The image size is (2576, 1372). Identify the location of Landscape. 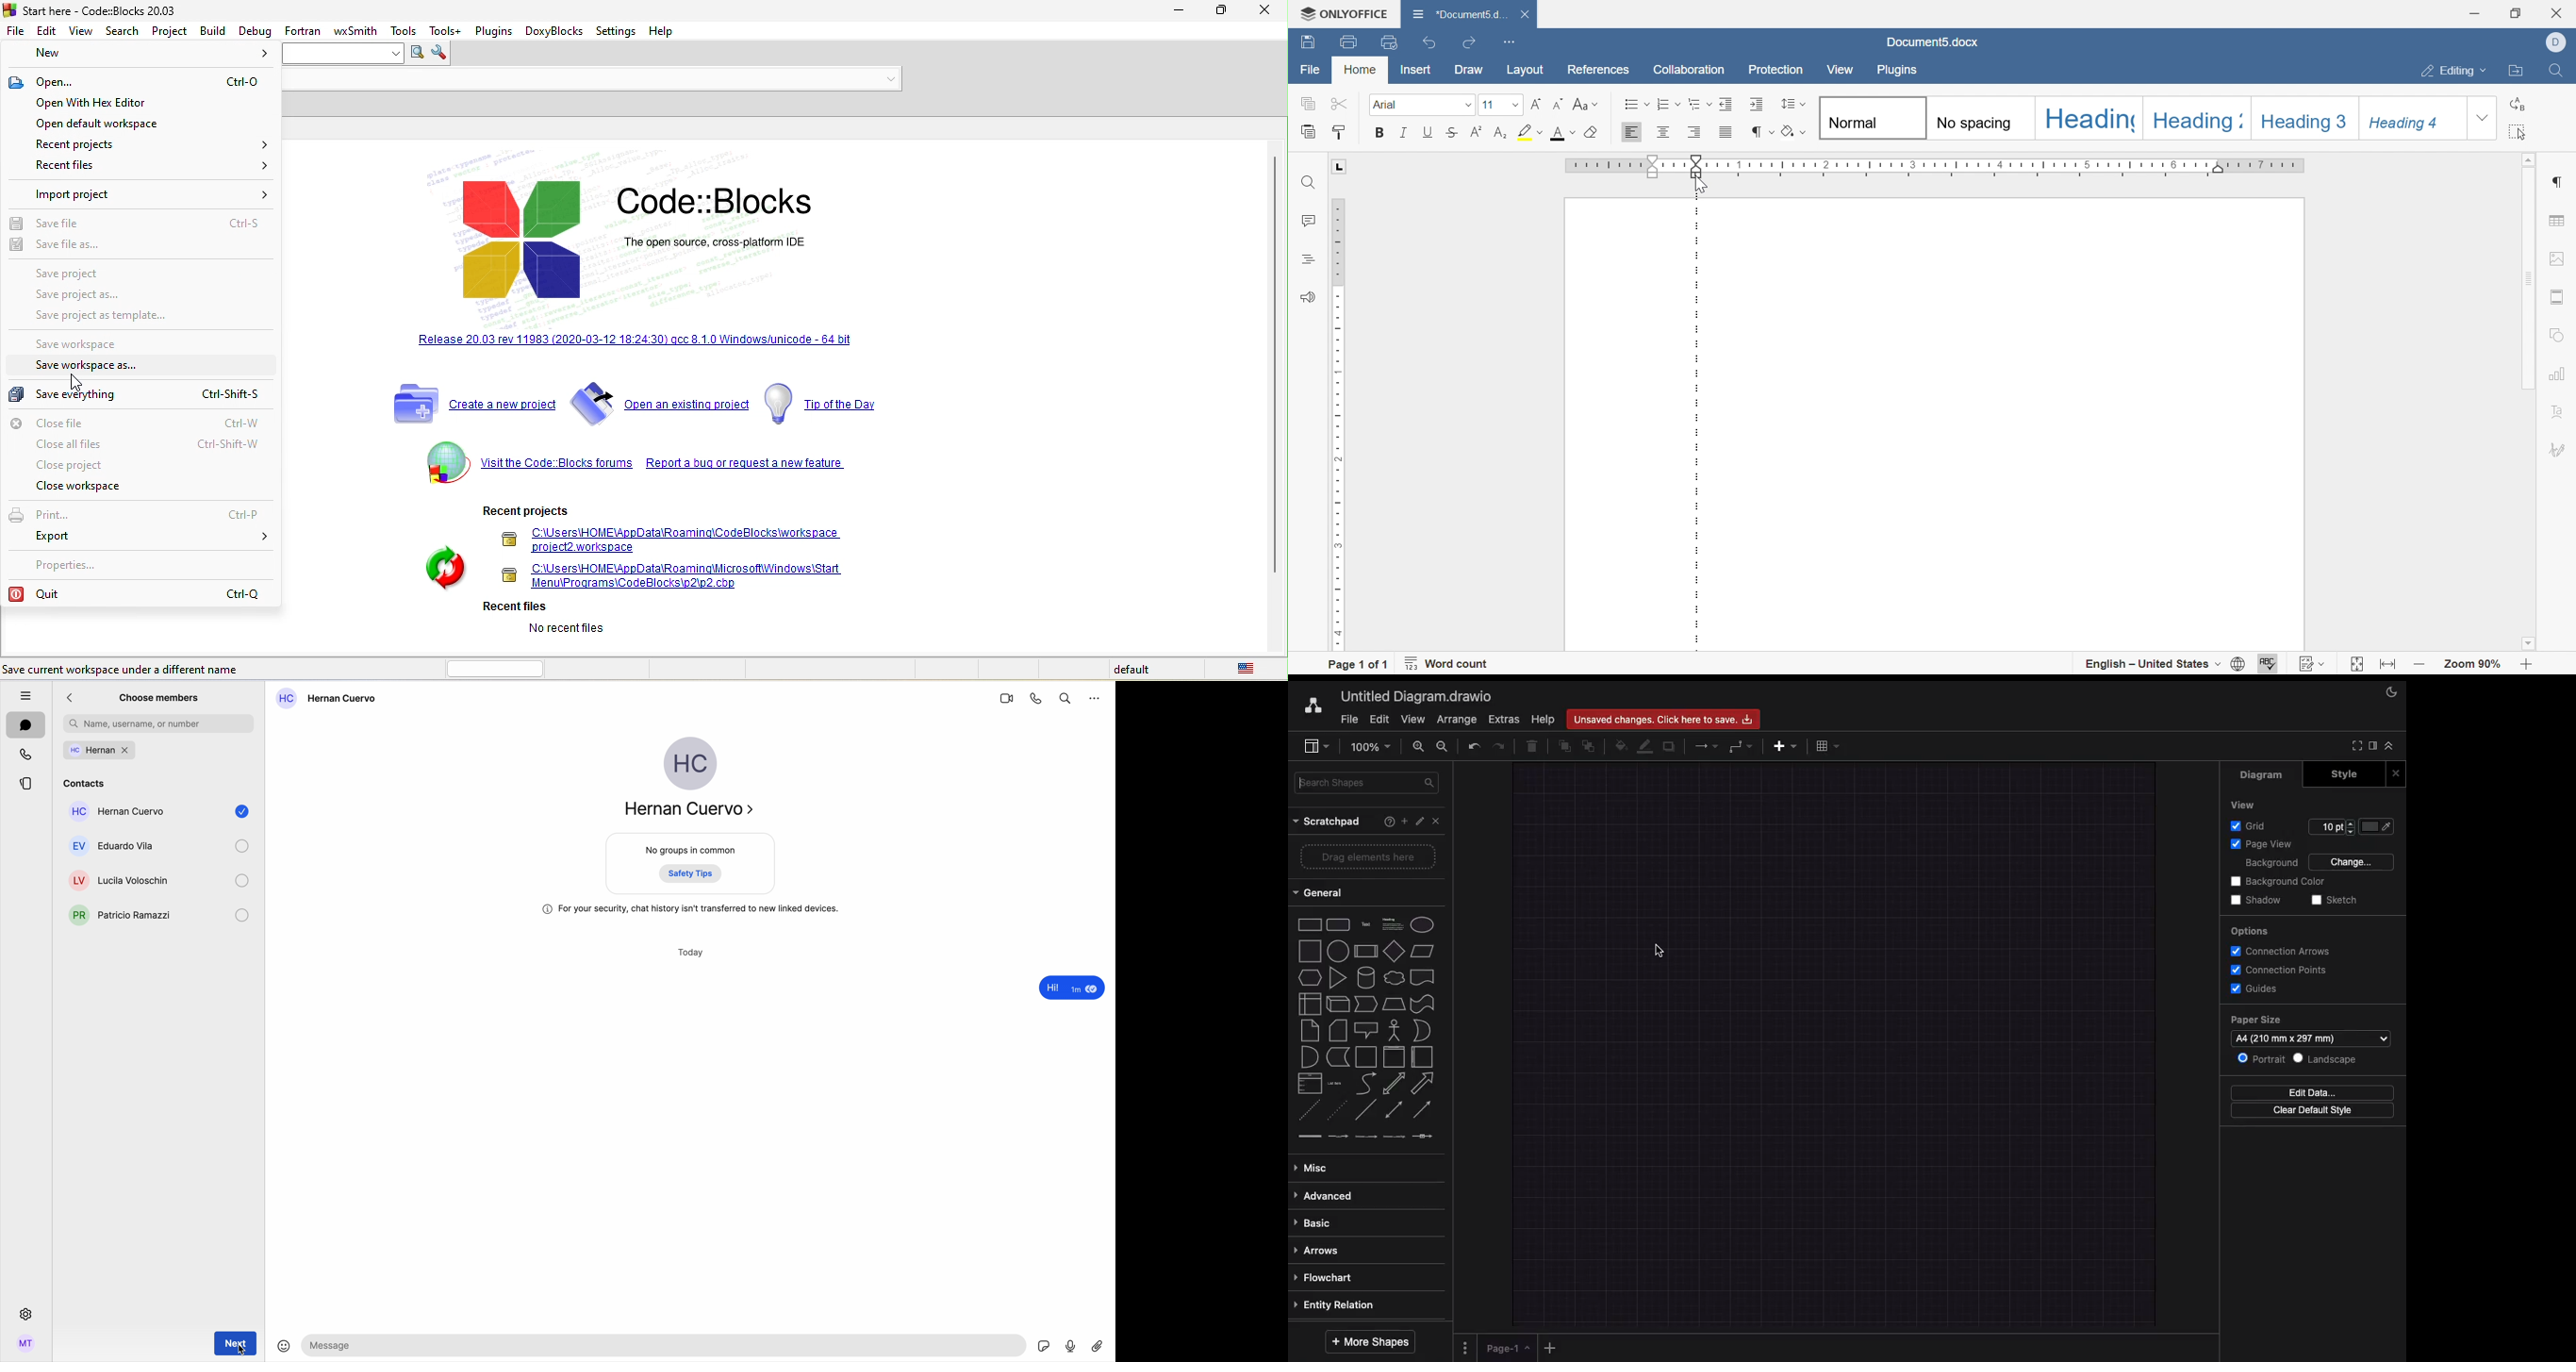
(2326, 1059).